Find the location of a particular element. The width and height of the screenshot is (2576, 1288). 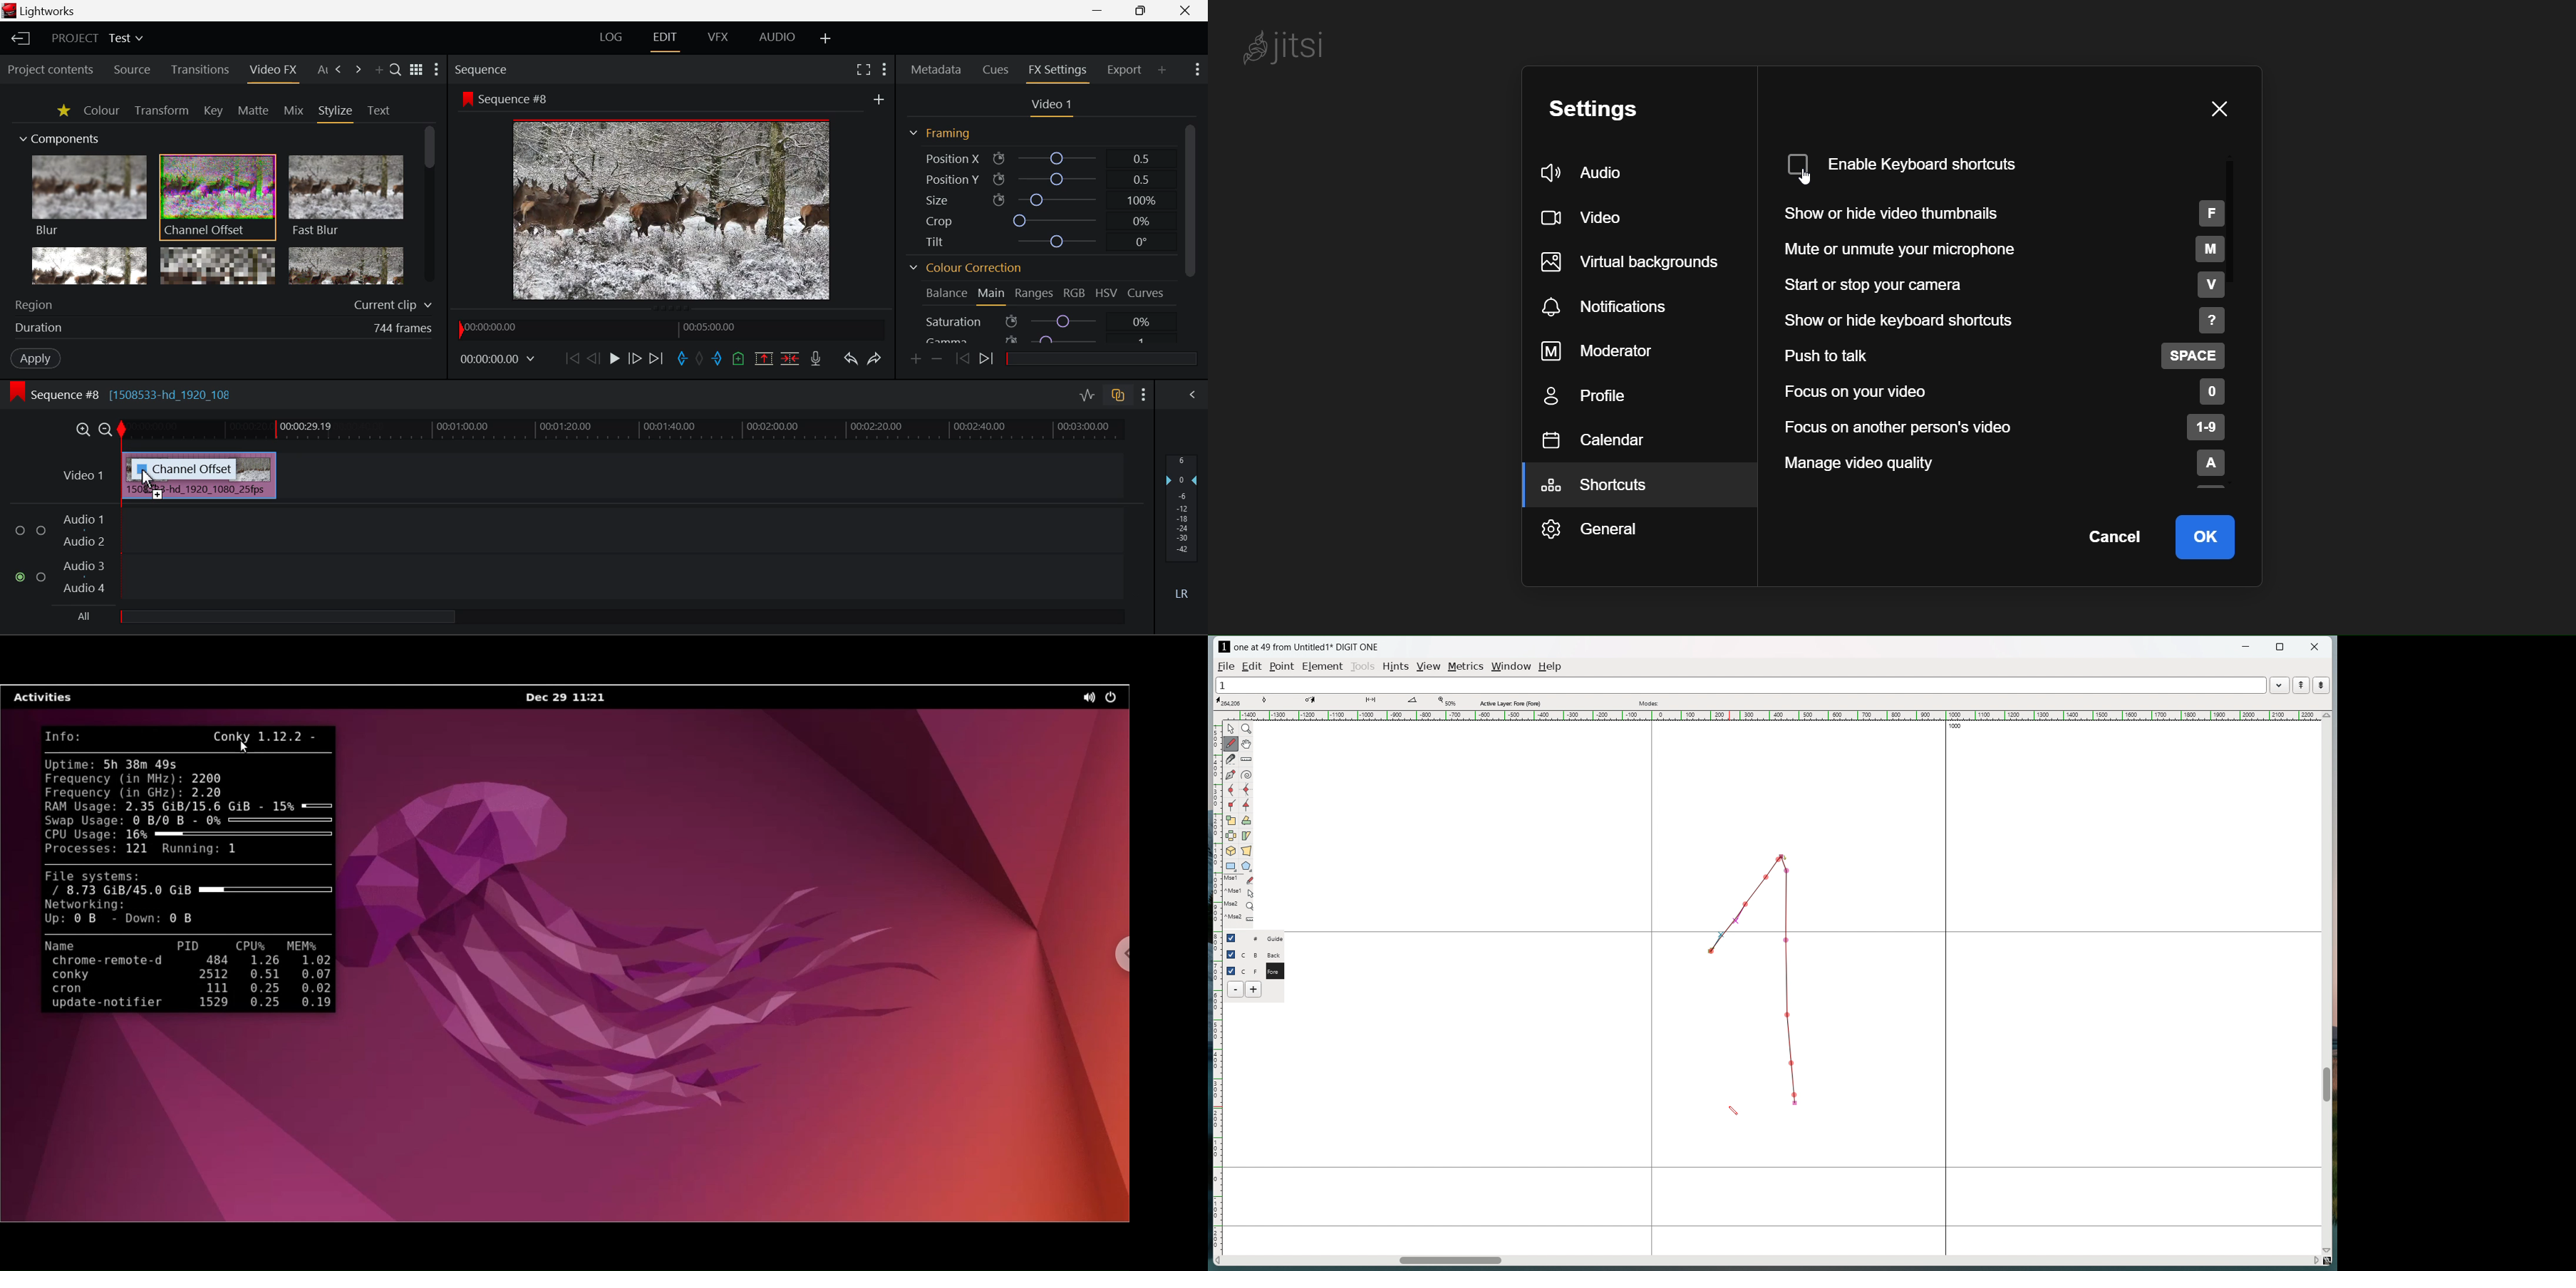

Scroll Bar is located at coordinates (428, 204).